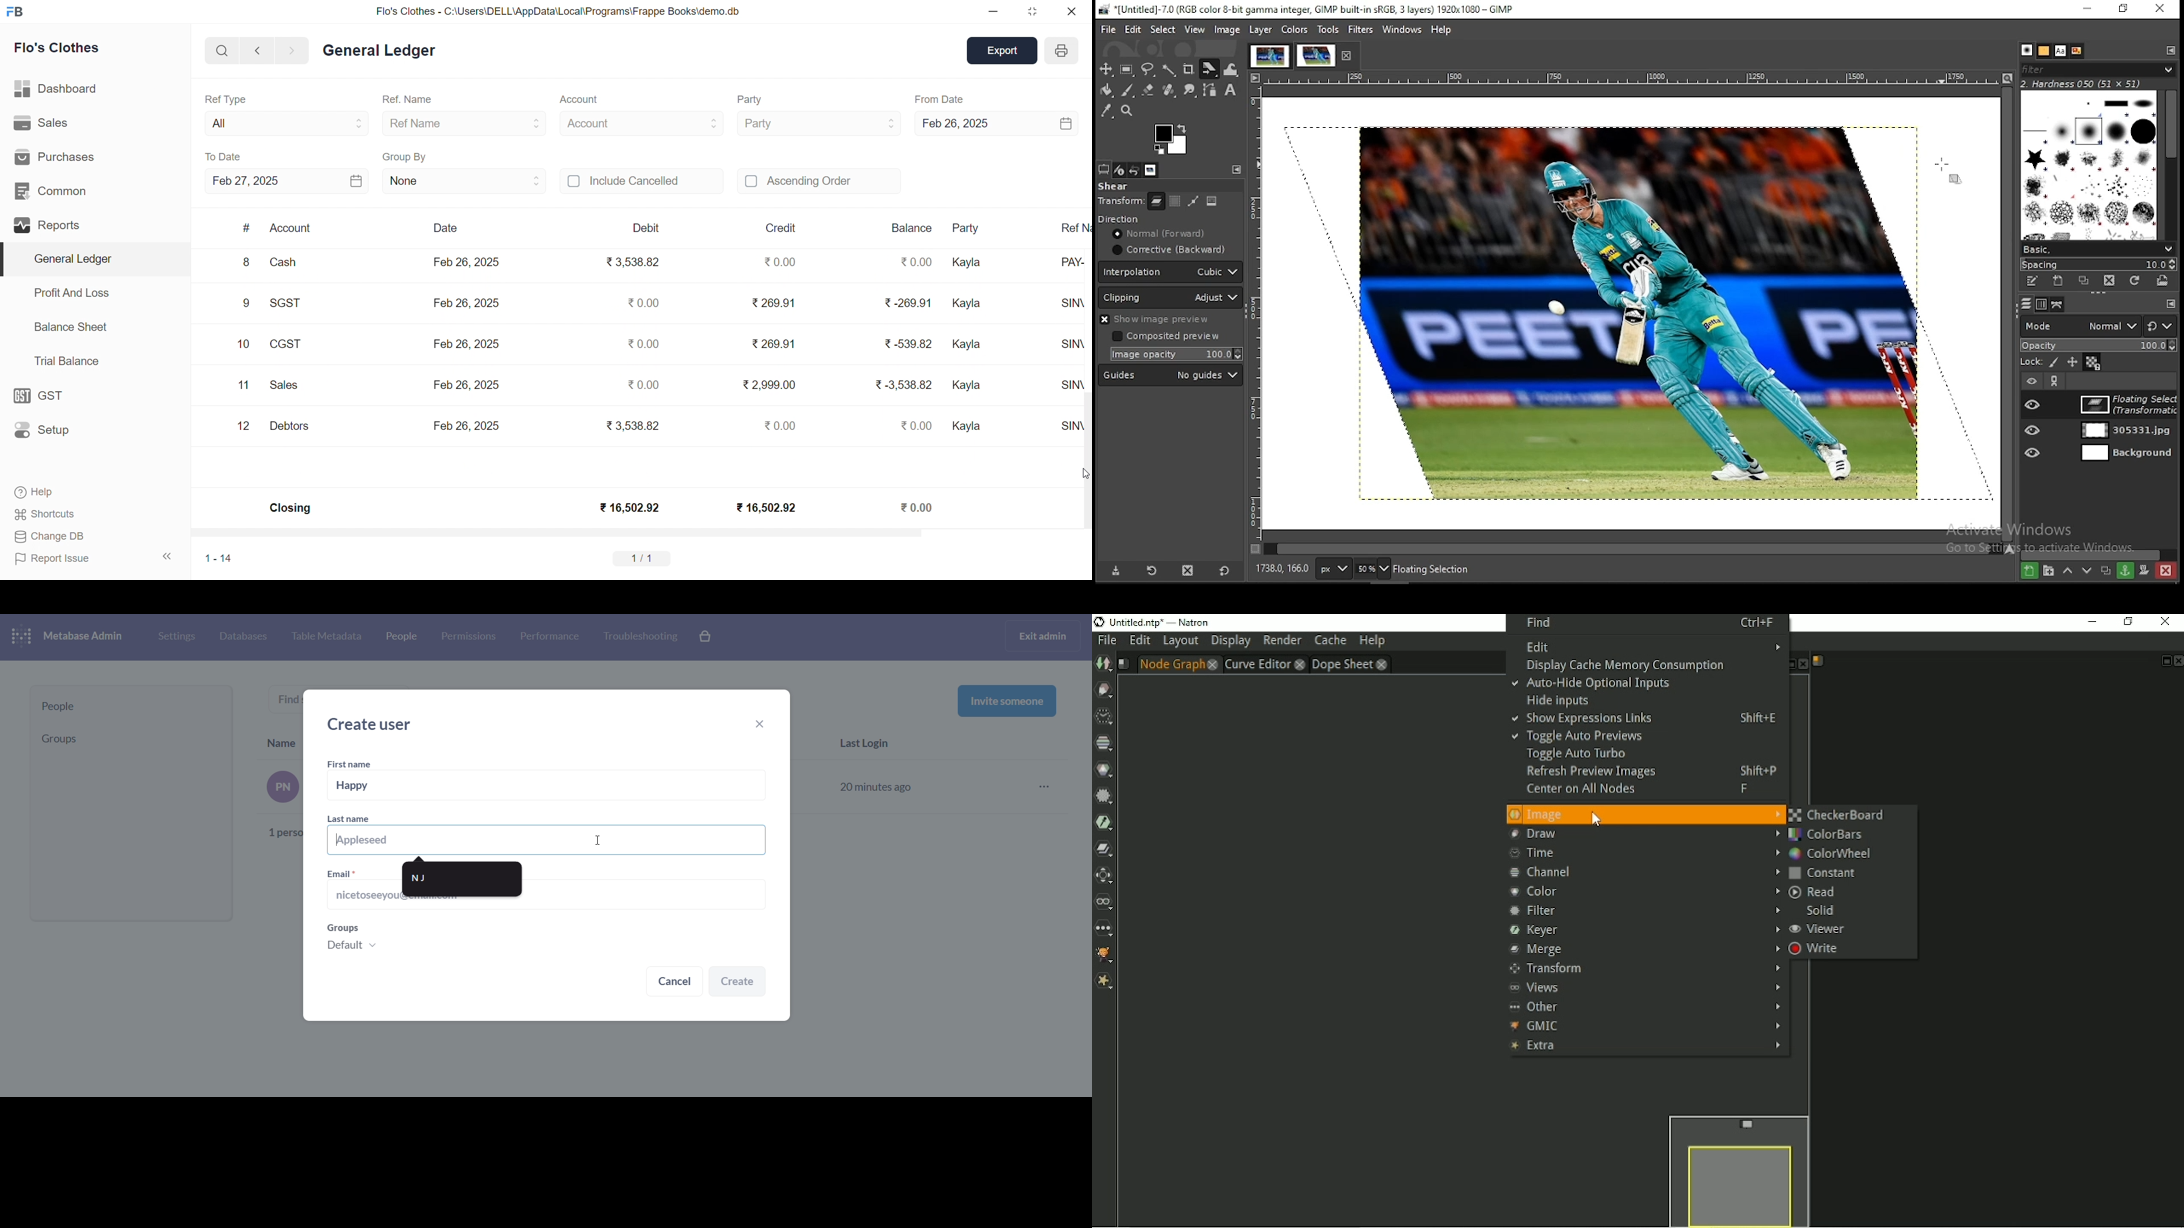  What do you see at coordinates (642, 122) in the screenshot?
I see `Account` at bounding box center [642, 122].